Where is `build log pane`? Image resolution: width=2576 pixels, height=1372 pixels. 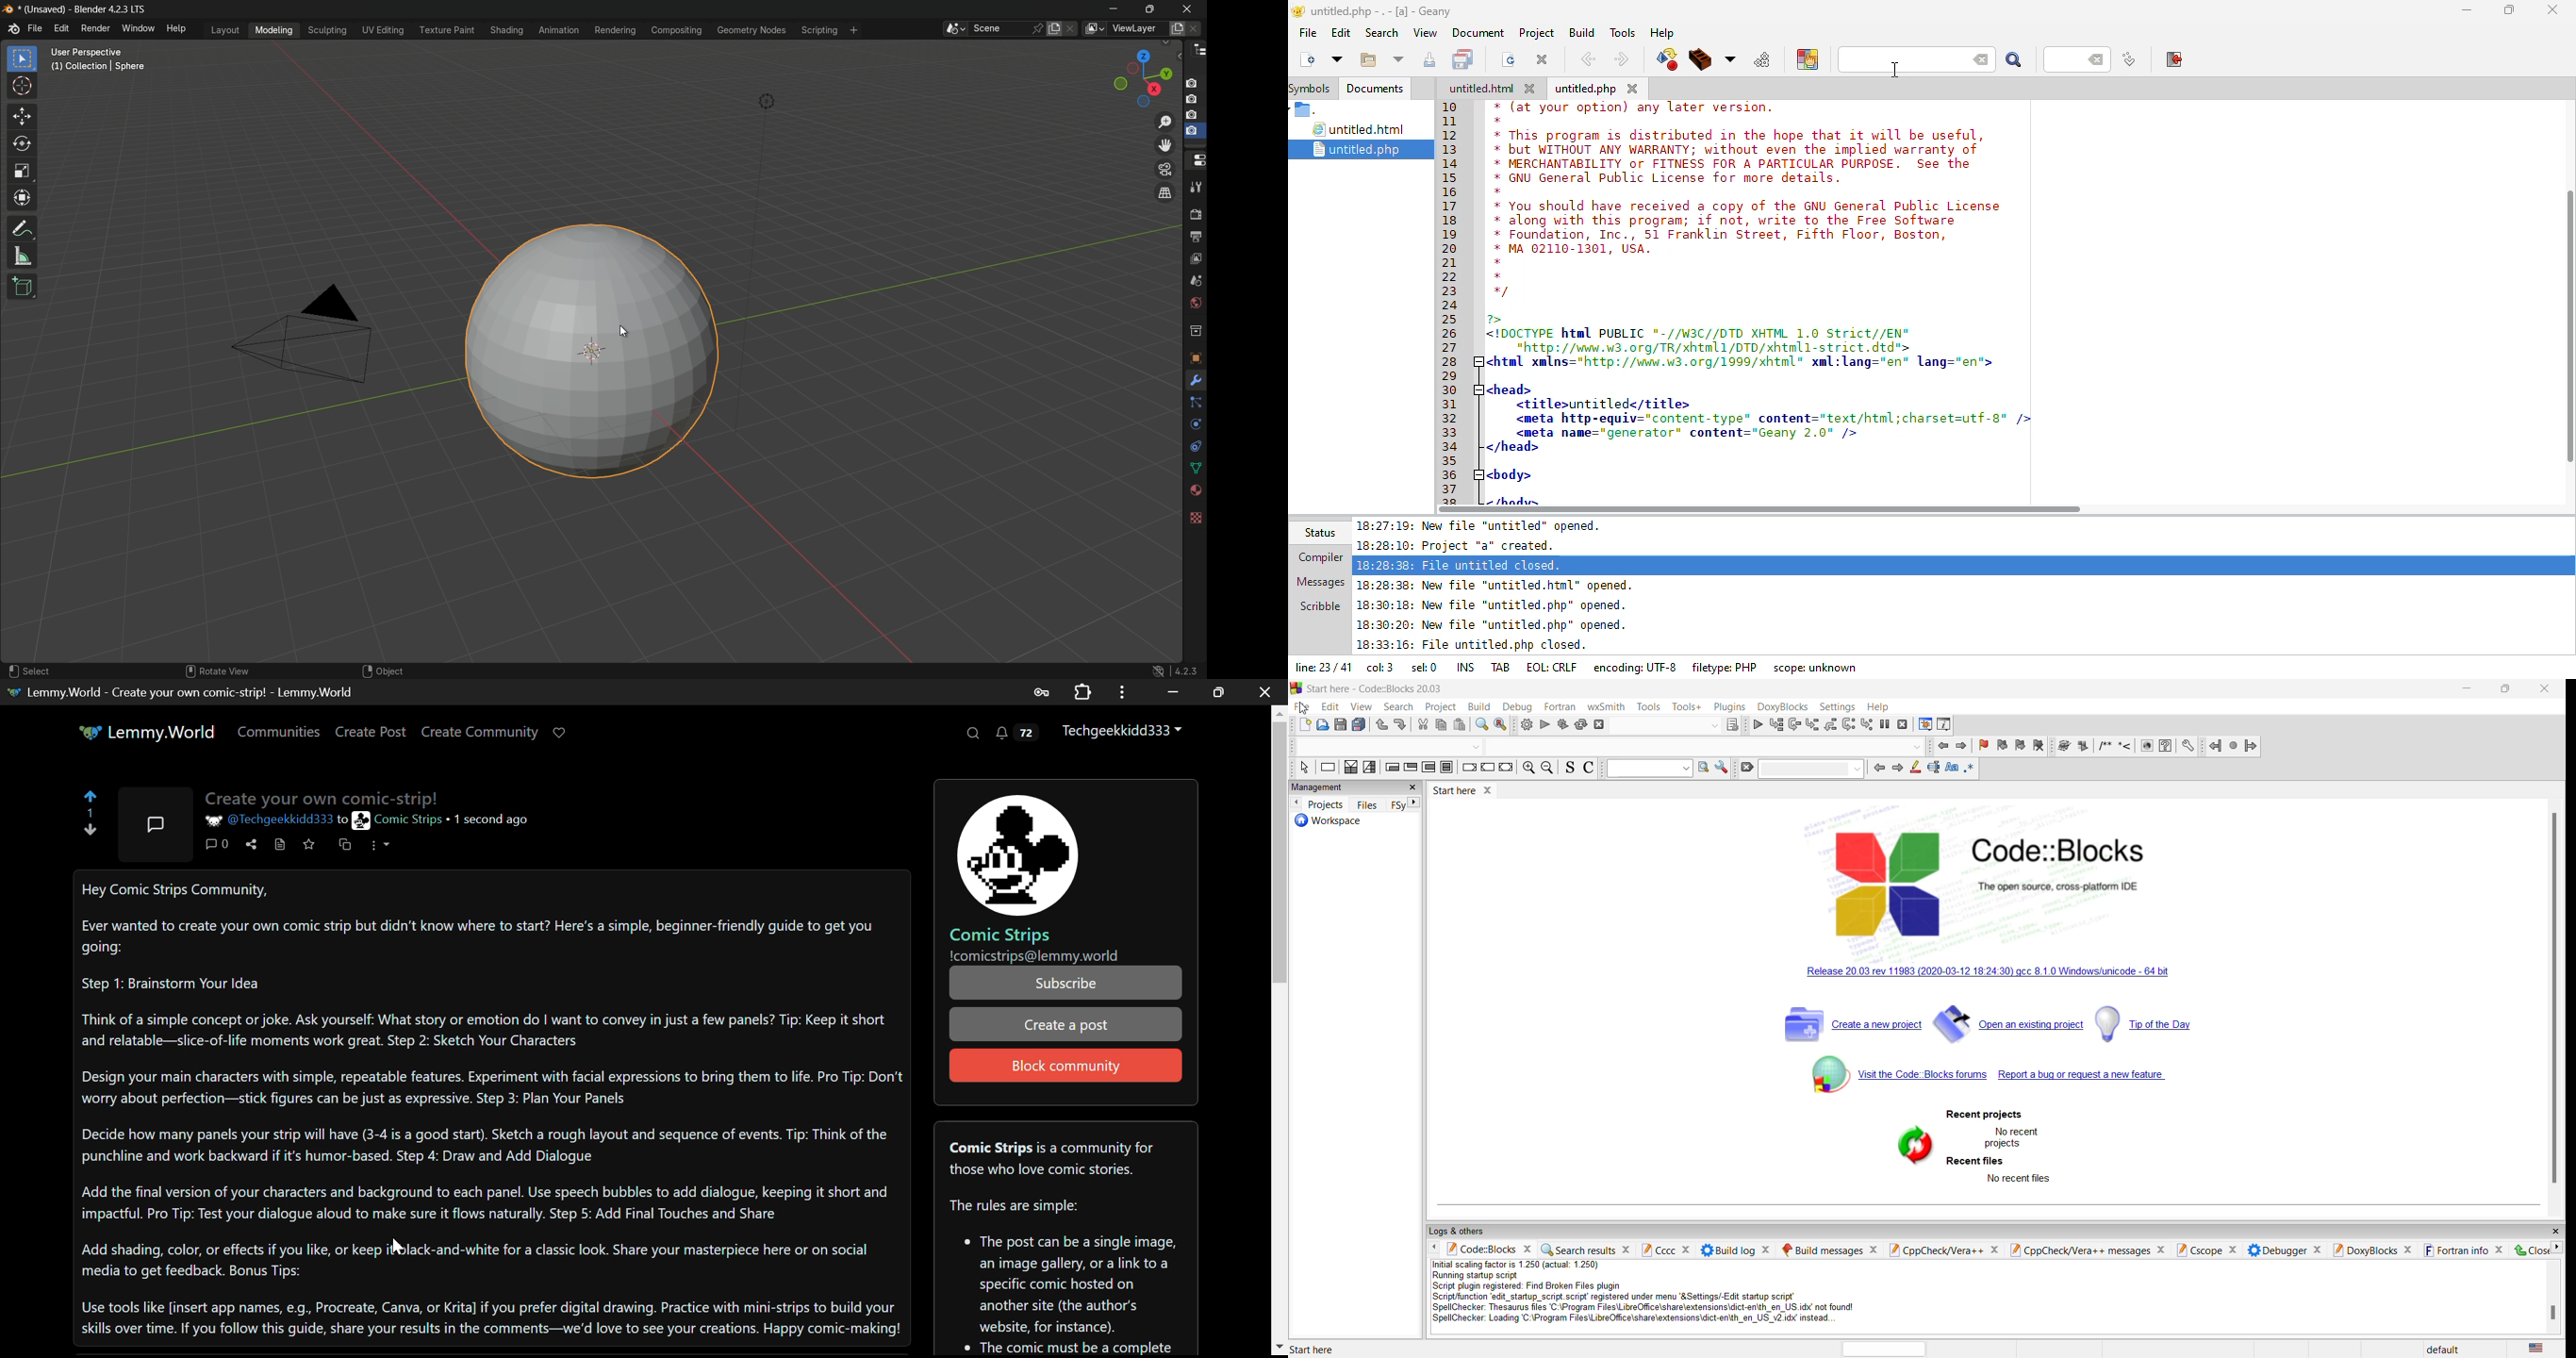
build log pane is located at coordinates (1736, 1249).